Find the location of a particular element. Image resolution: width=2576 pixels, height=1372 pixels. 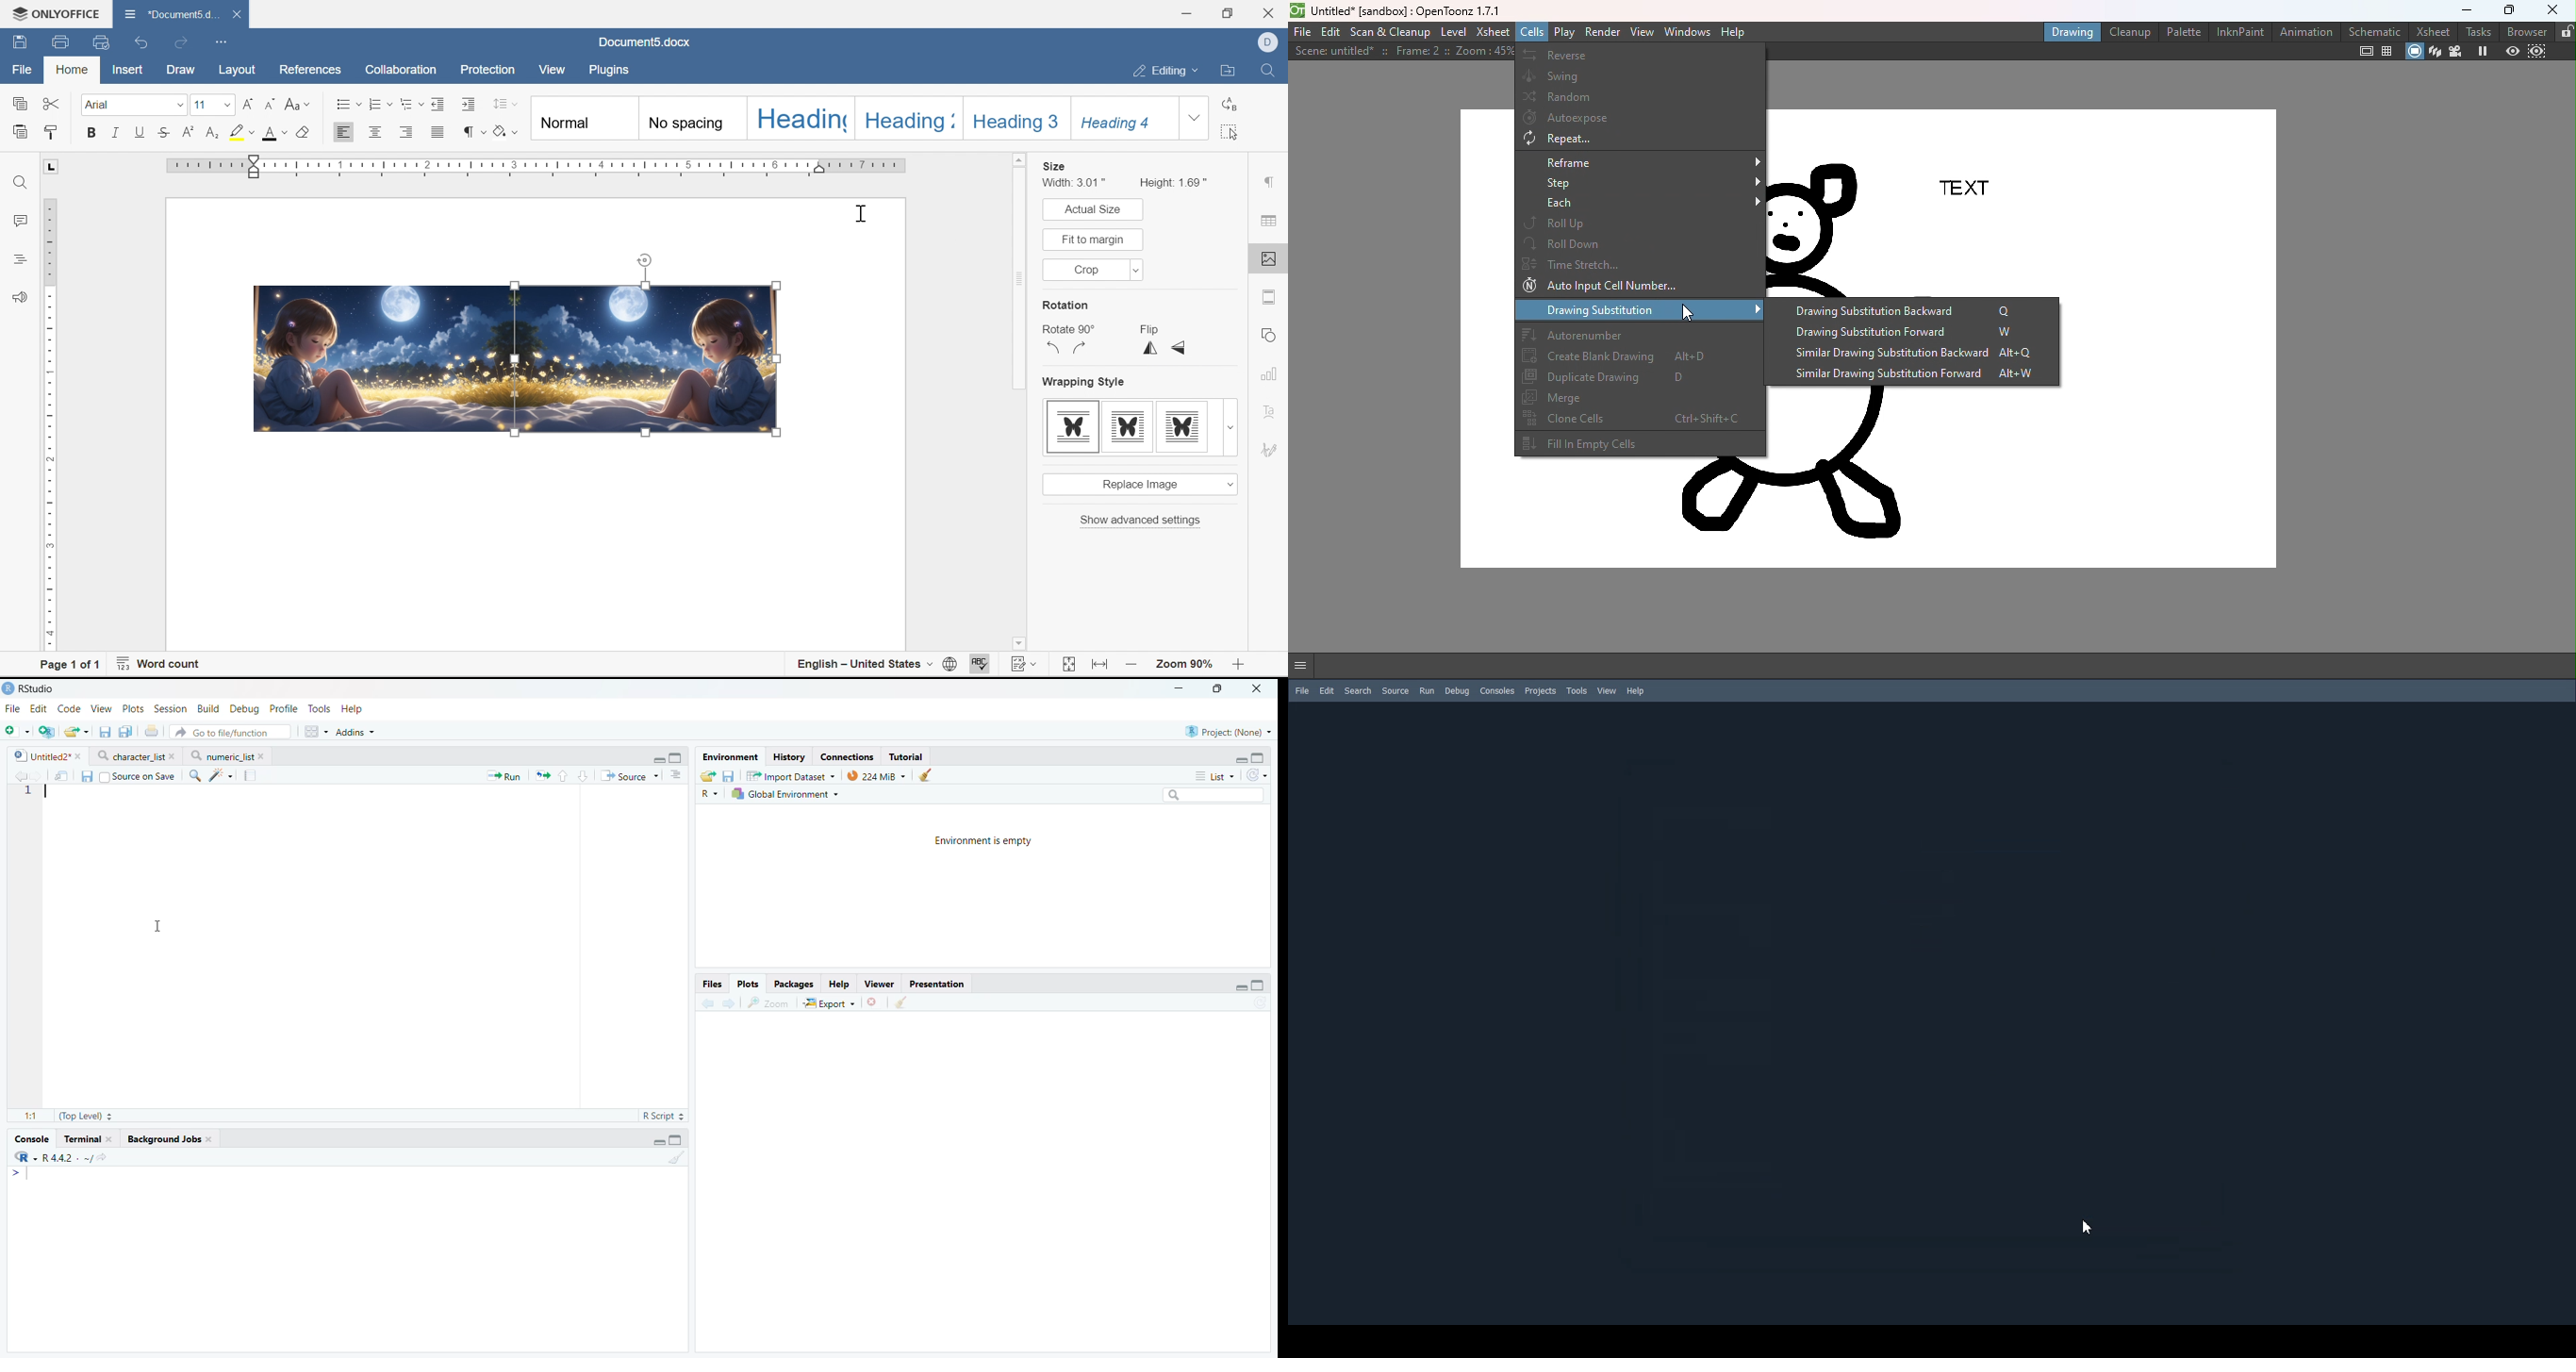

square is located at coordinates (1127, 427).